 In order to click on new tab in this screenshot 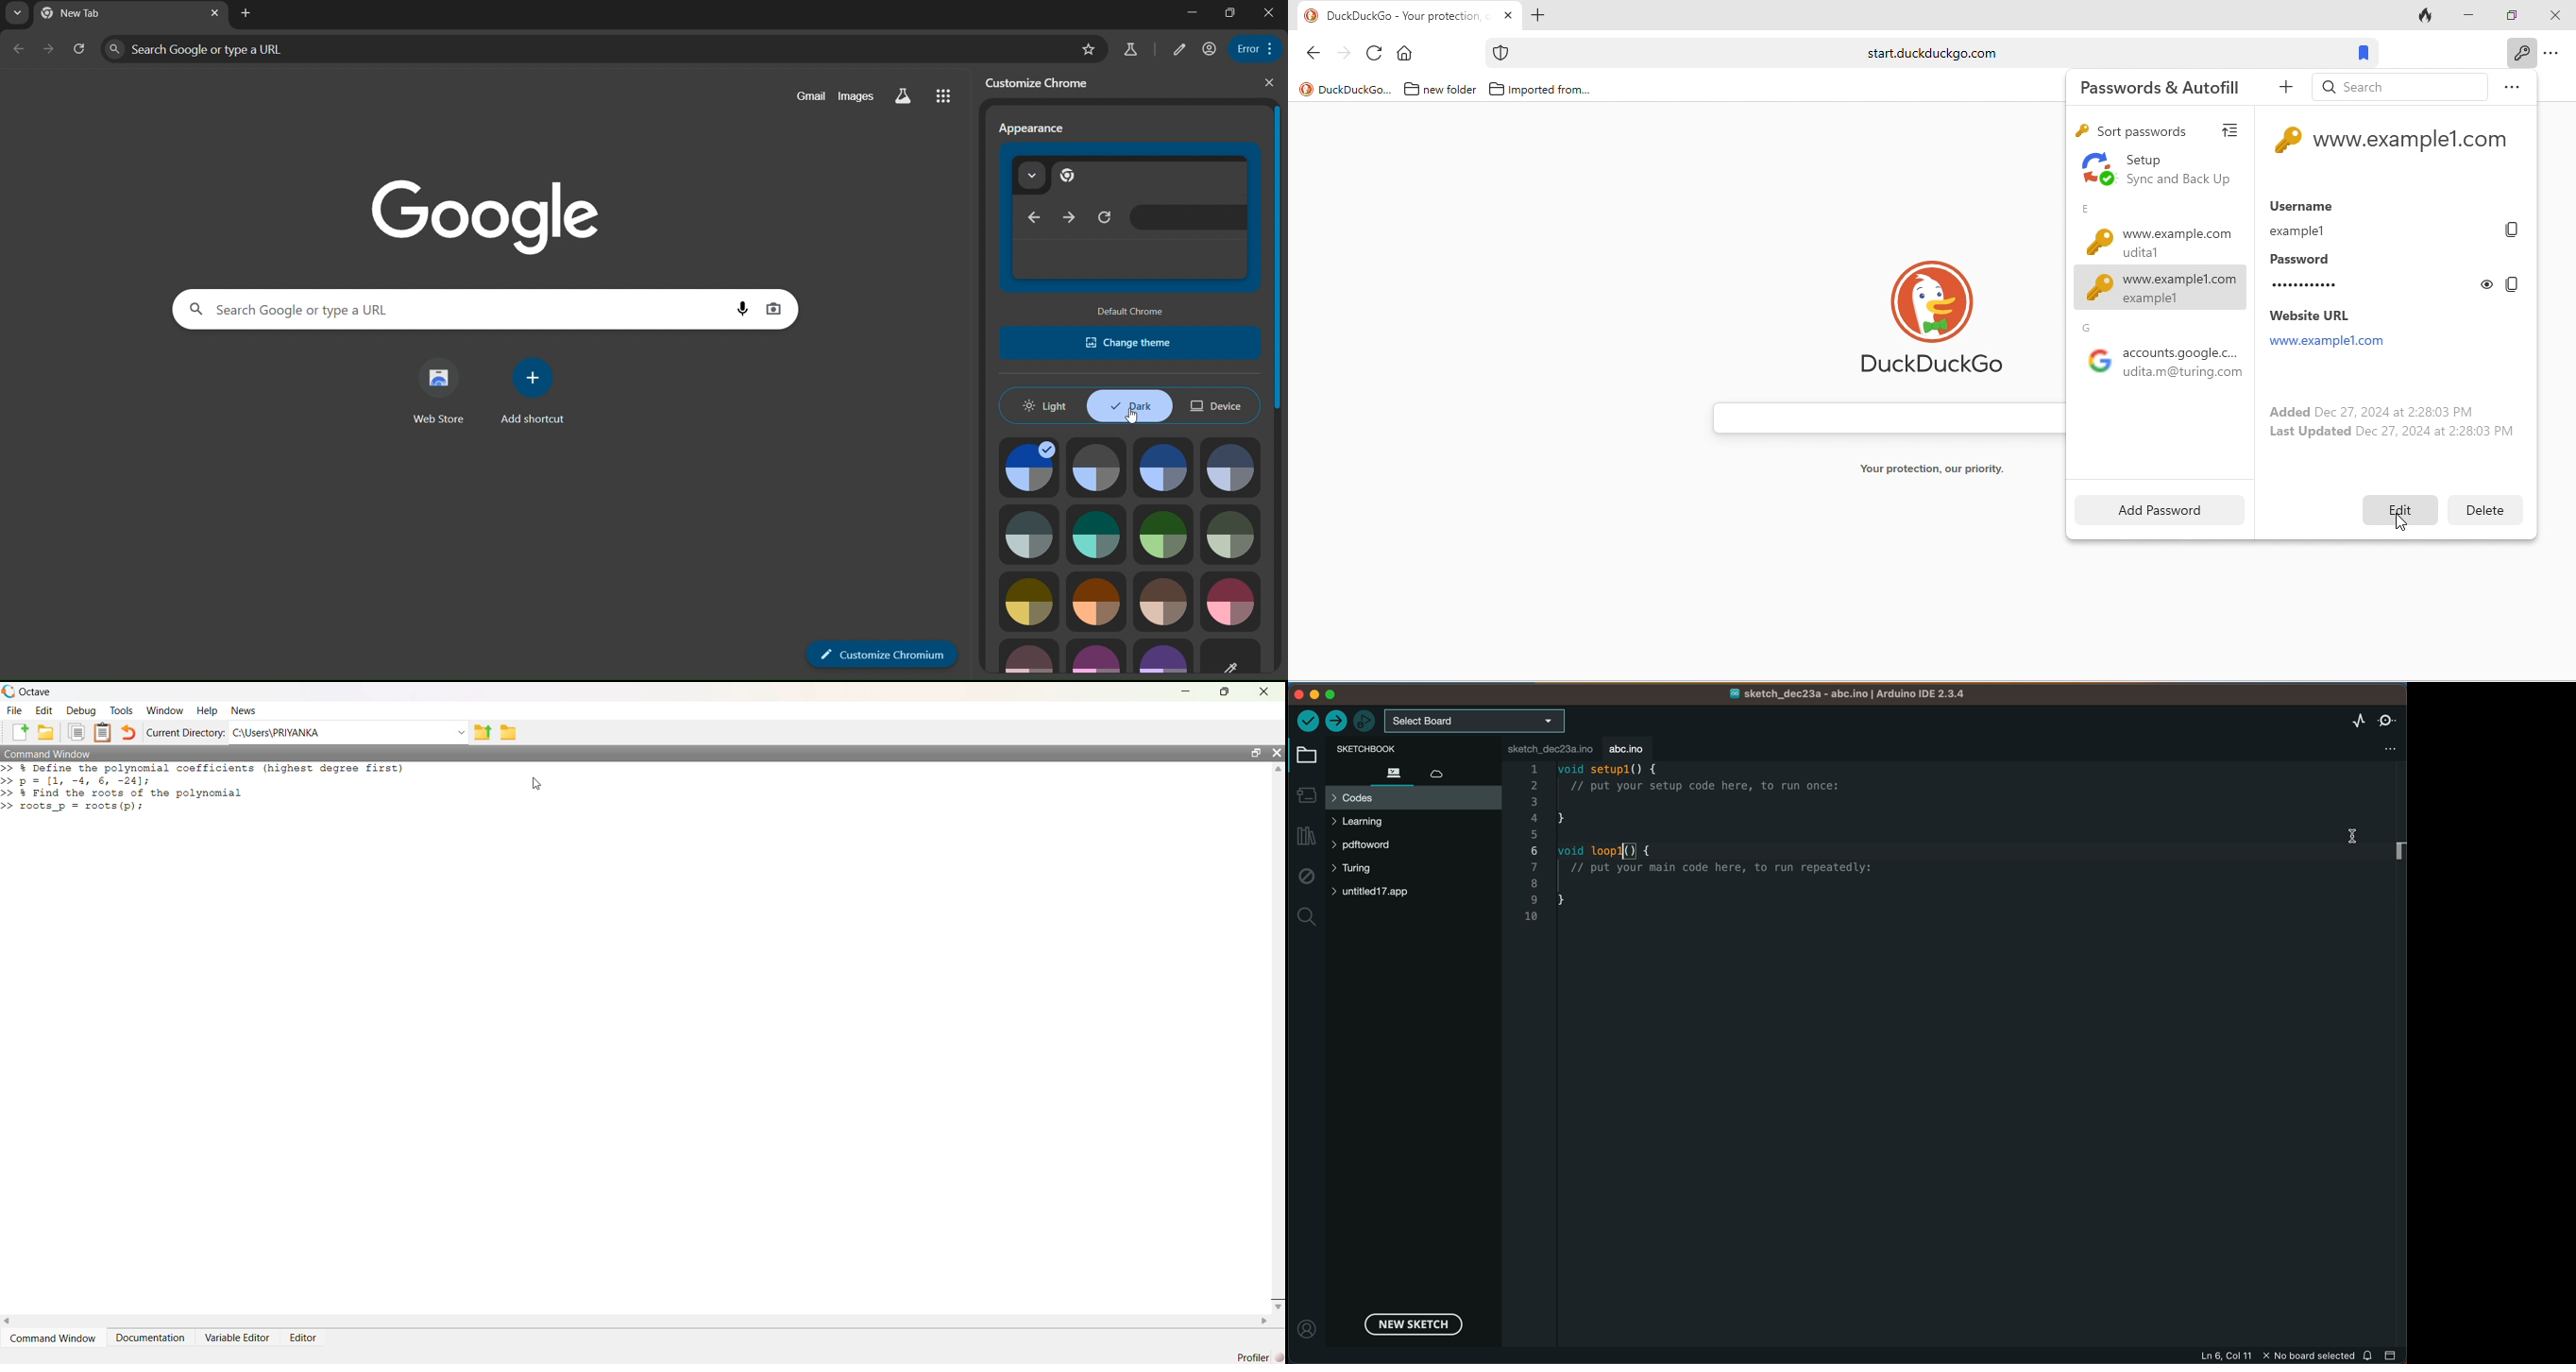, I will do `click(246, 13)`.